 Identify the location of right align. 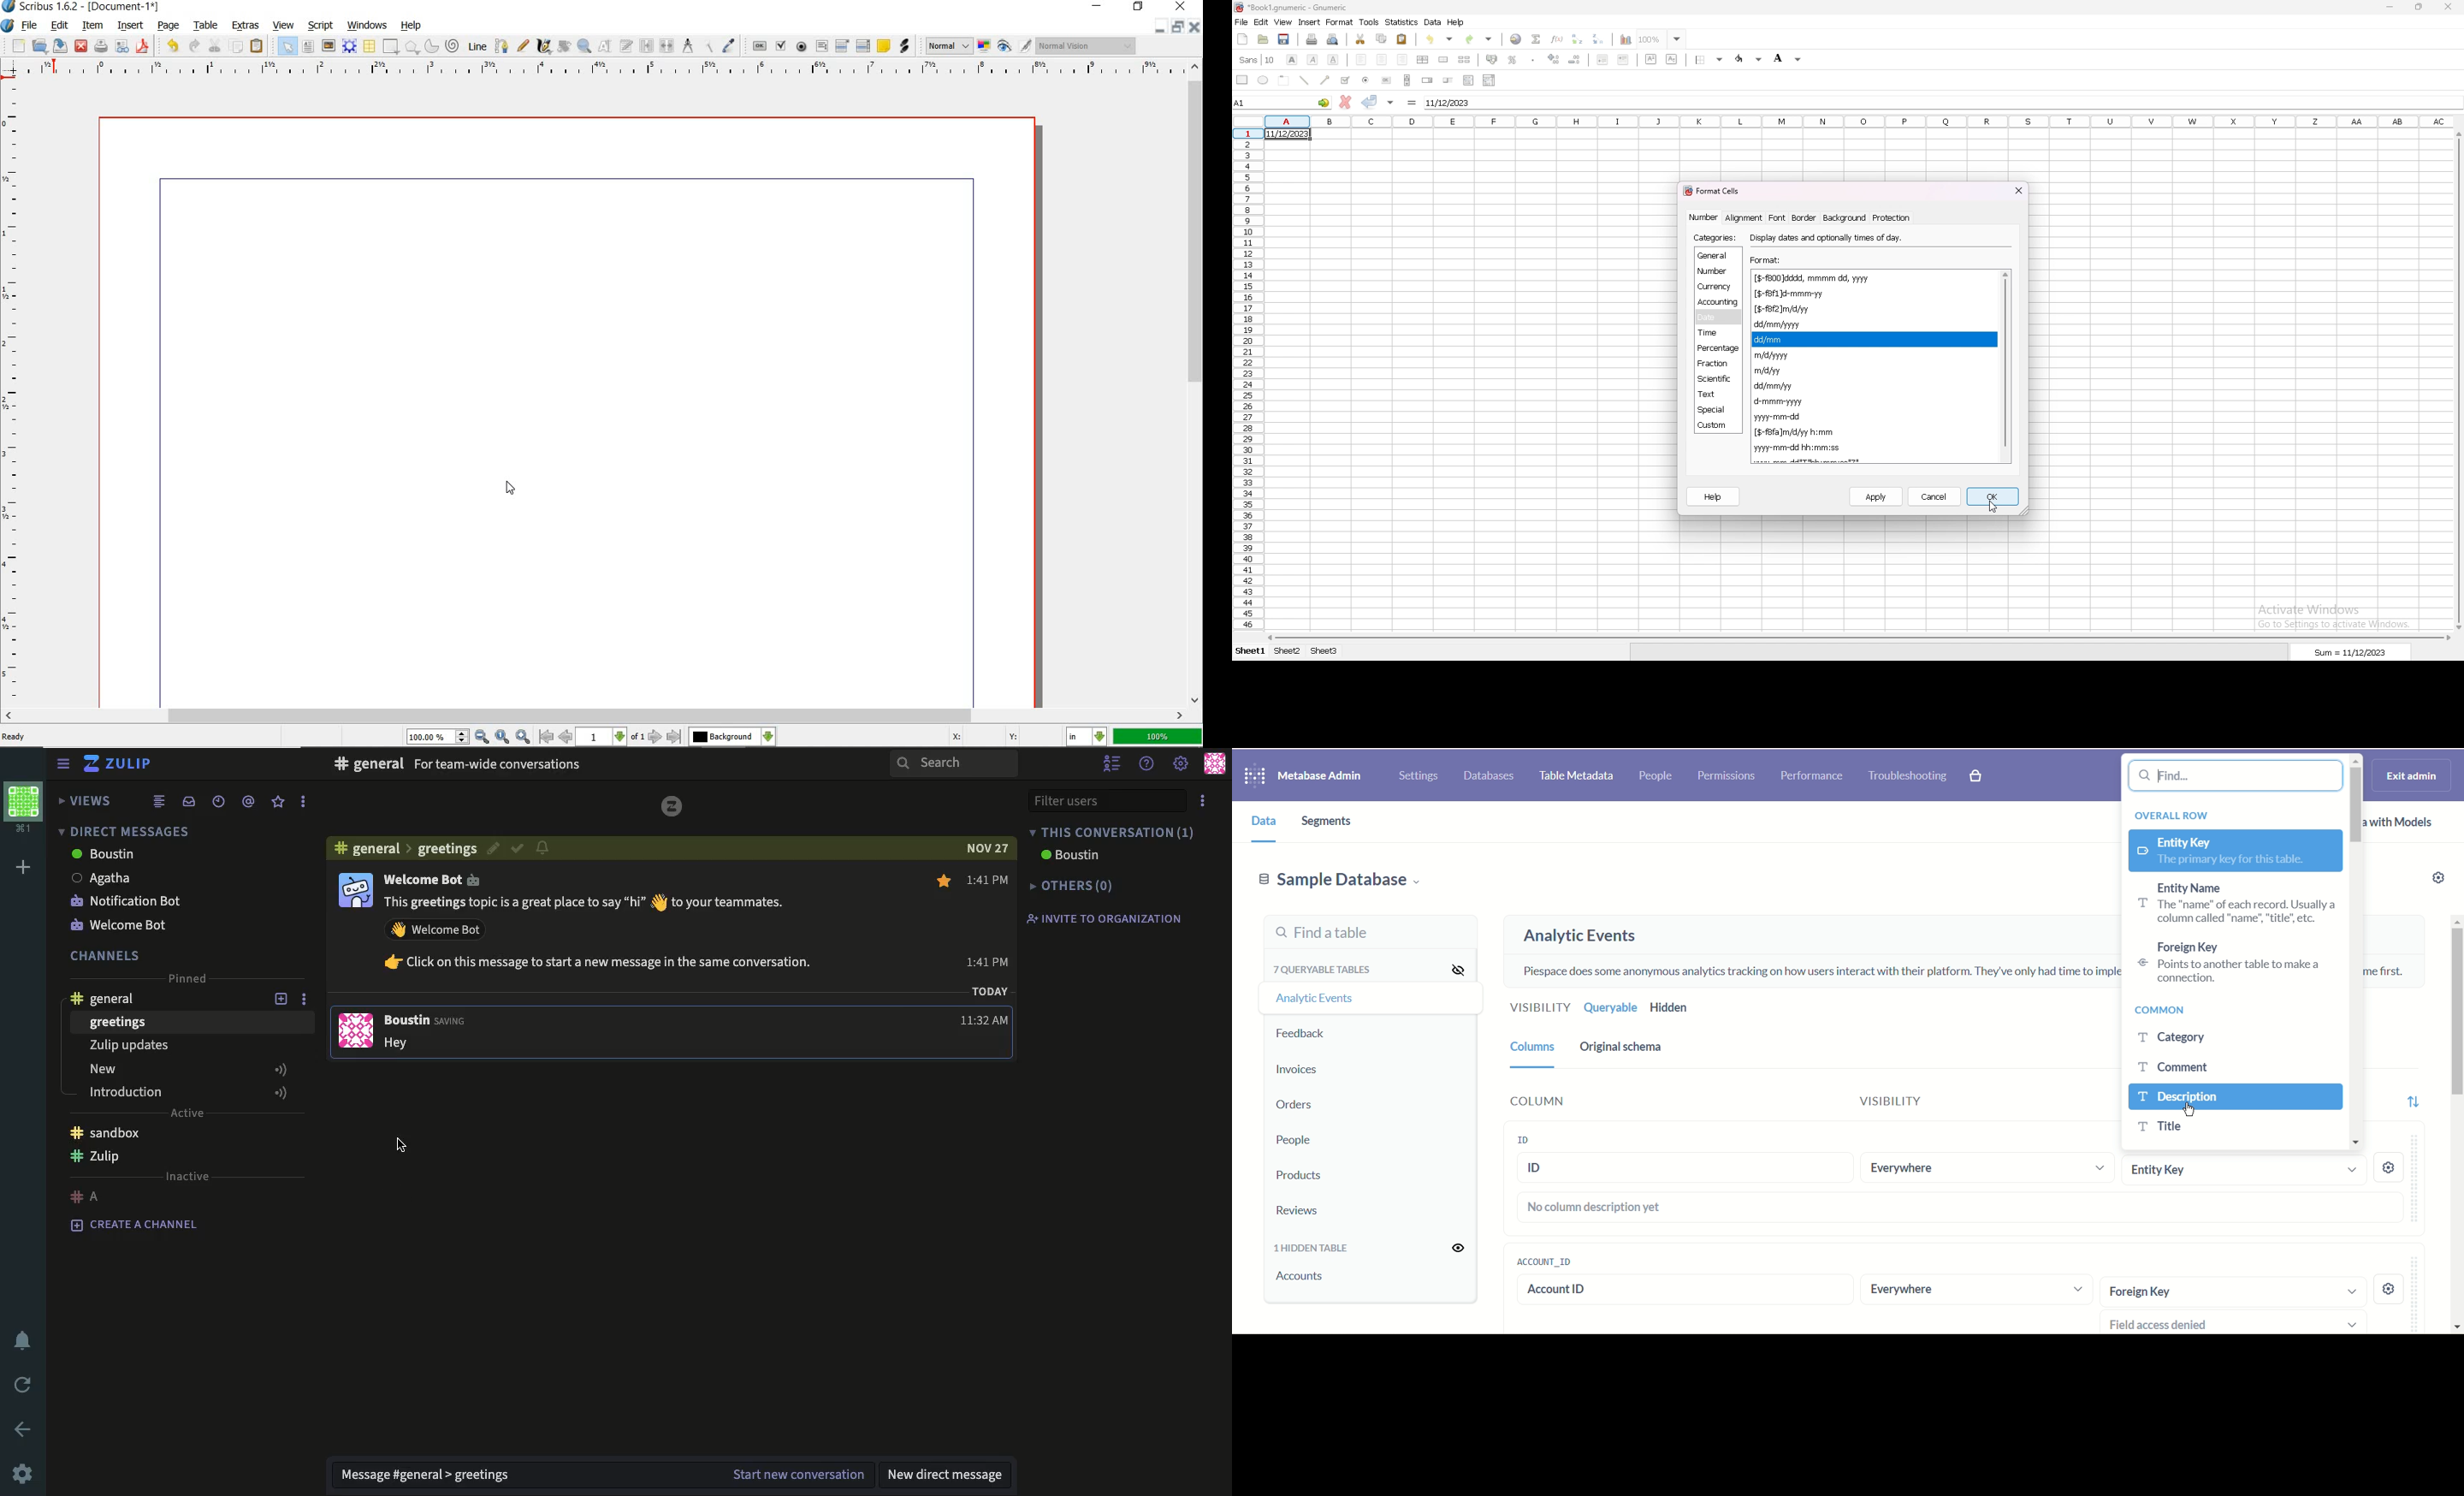
(1402, 60).